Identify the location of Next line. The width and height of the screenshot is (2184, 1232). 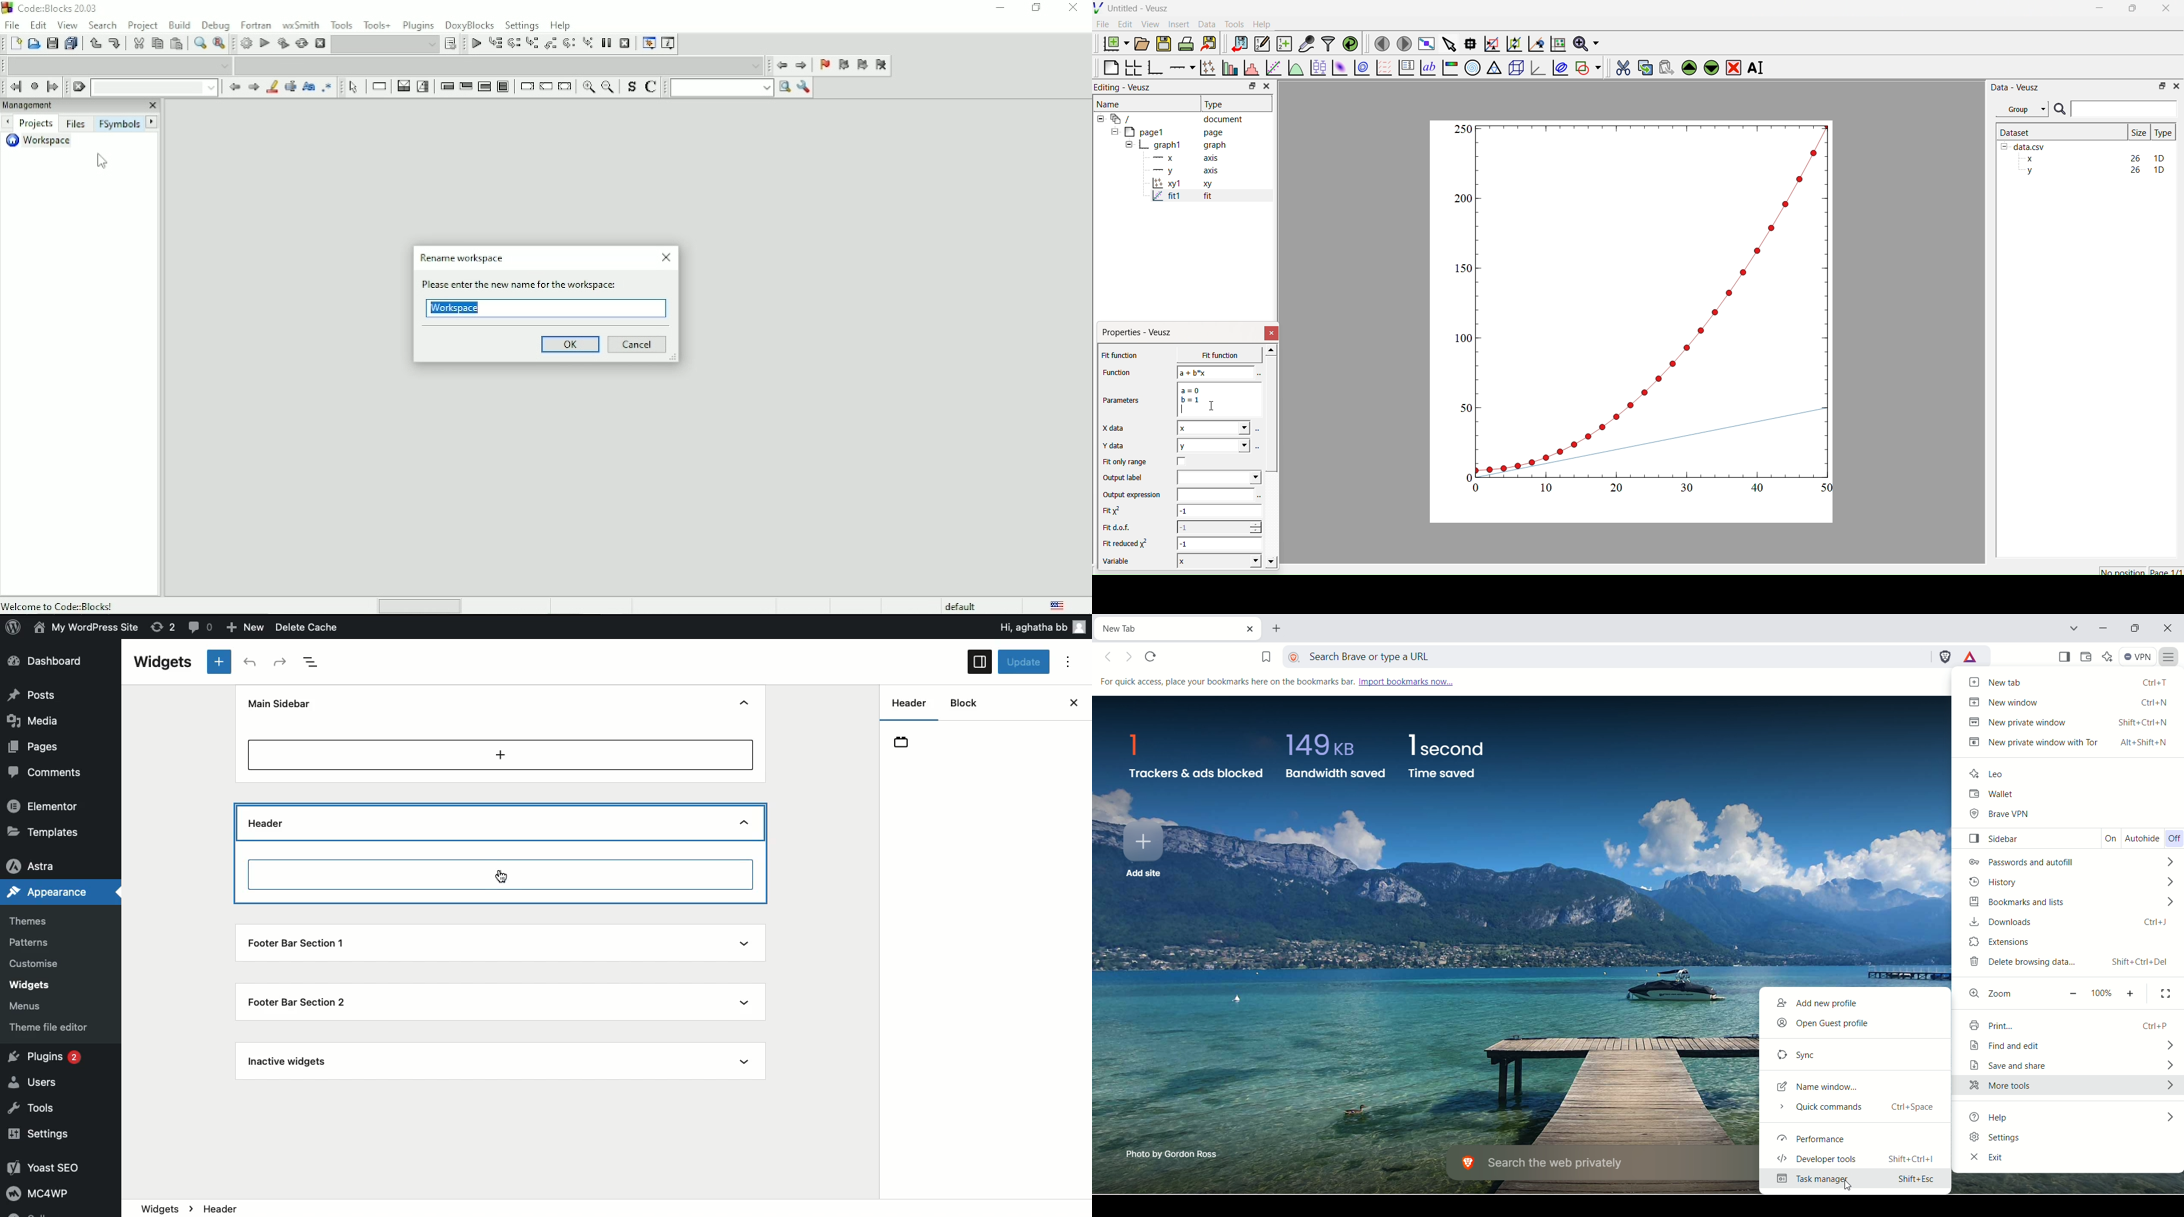
(514, 44).